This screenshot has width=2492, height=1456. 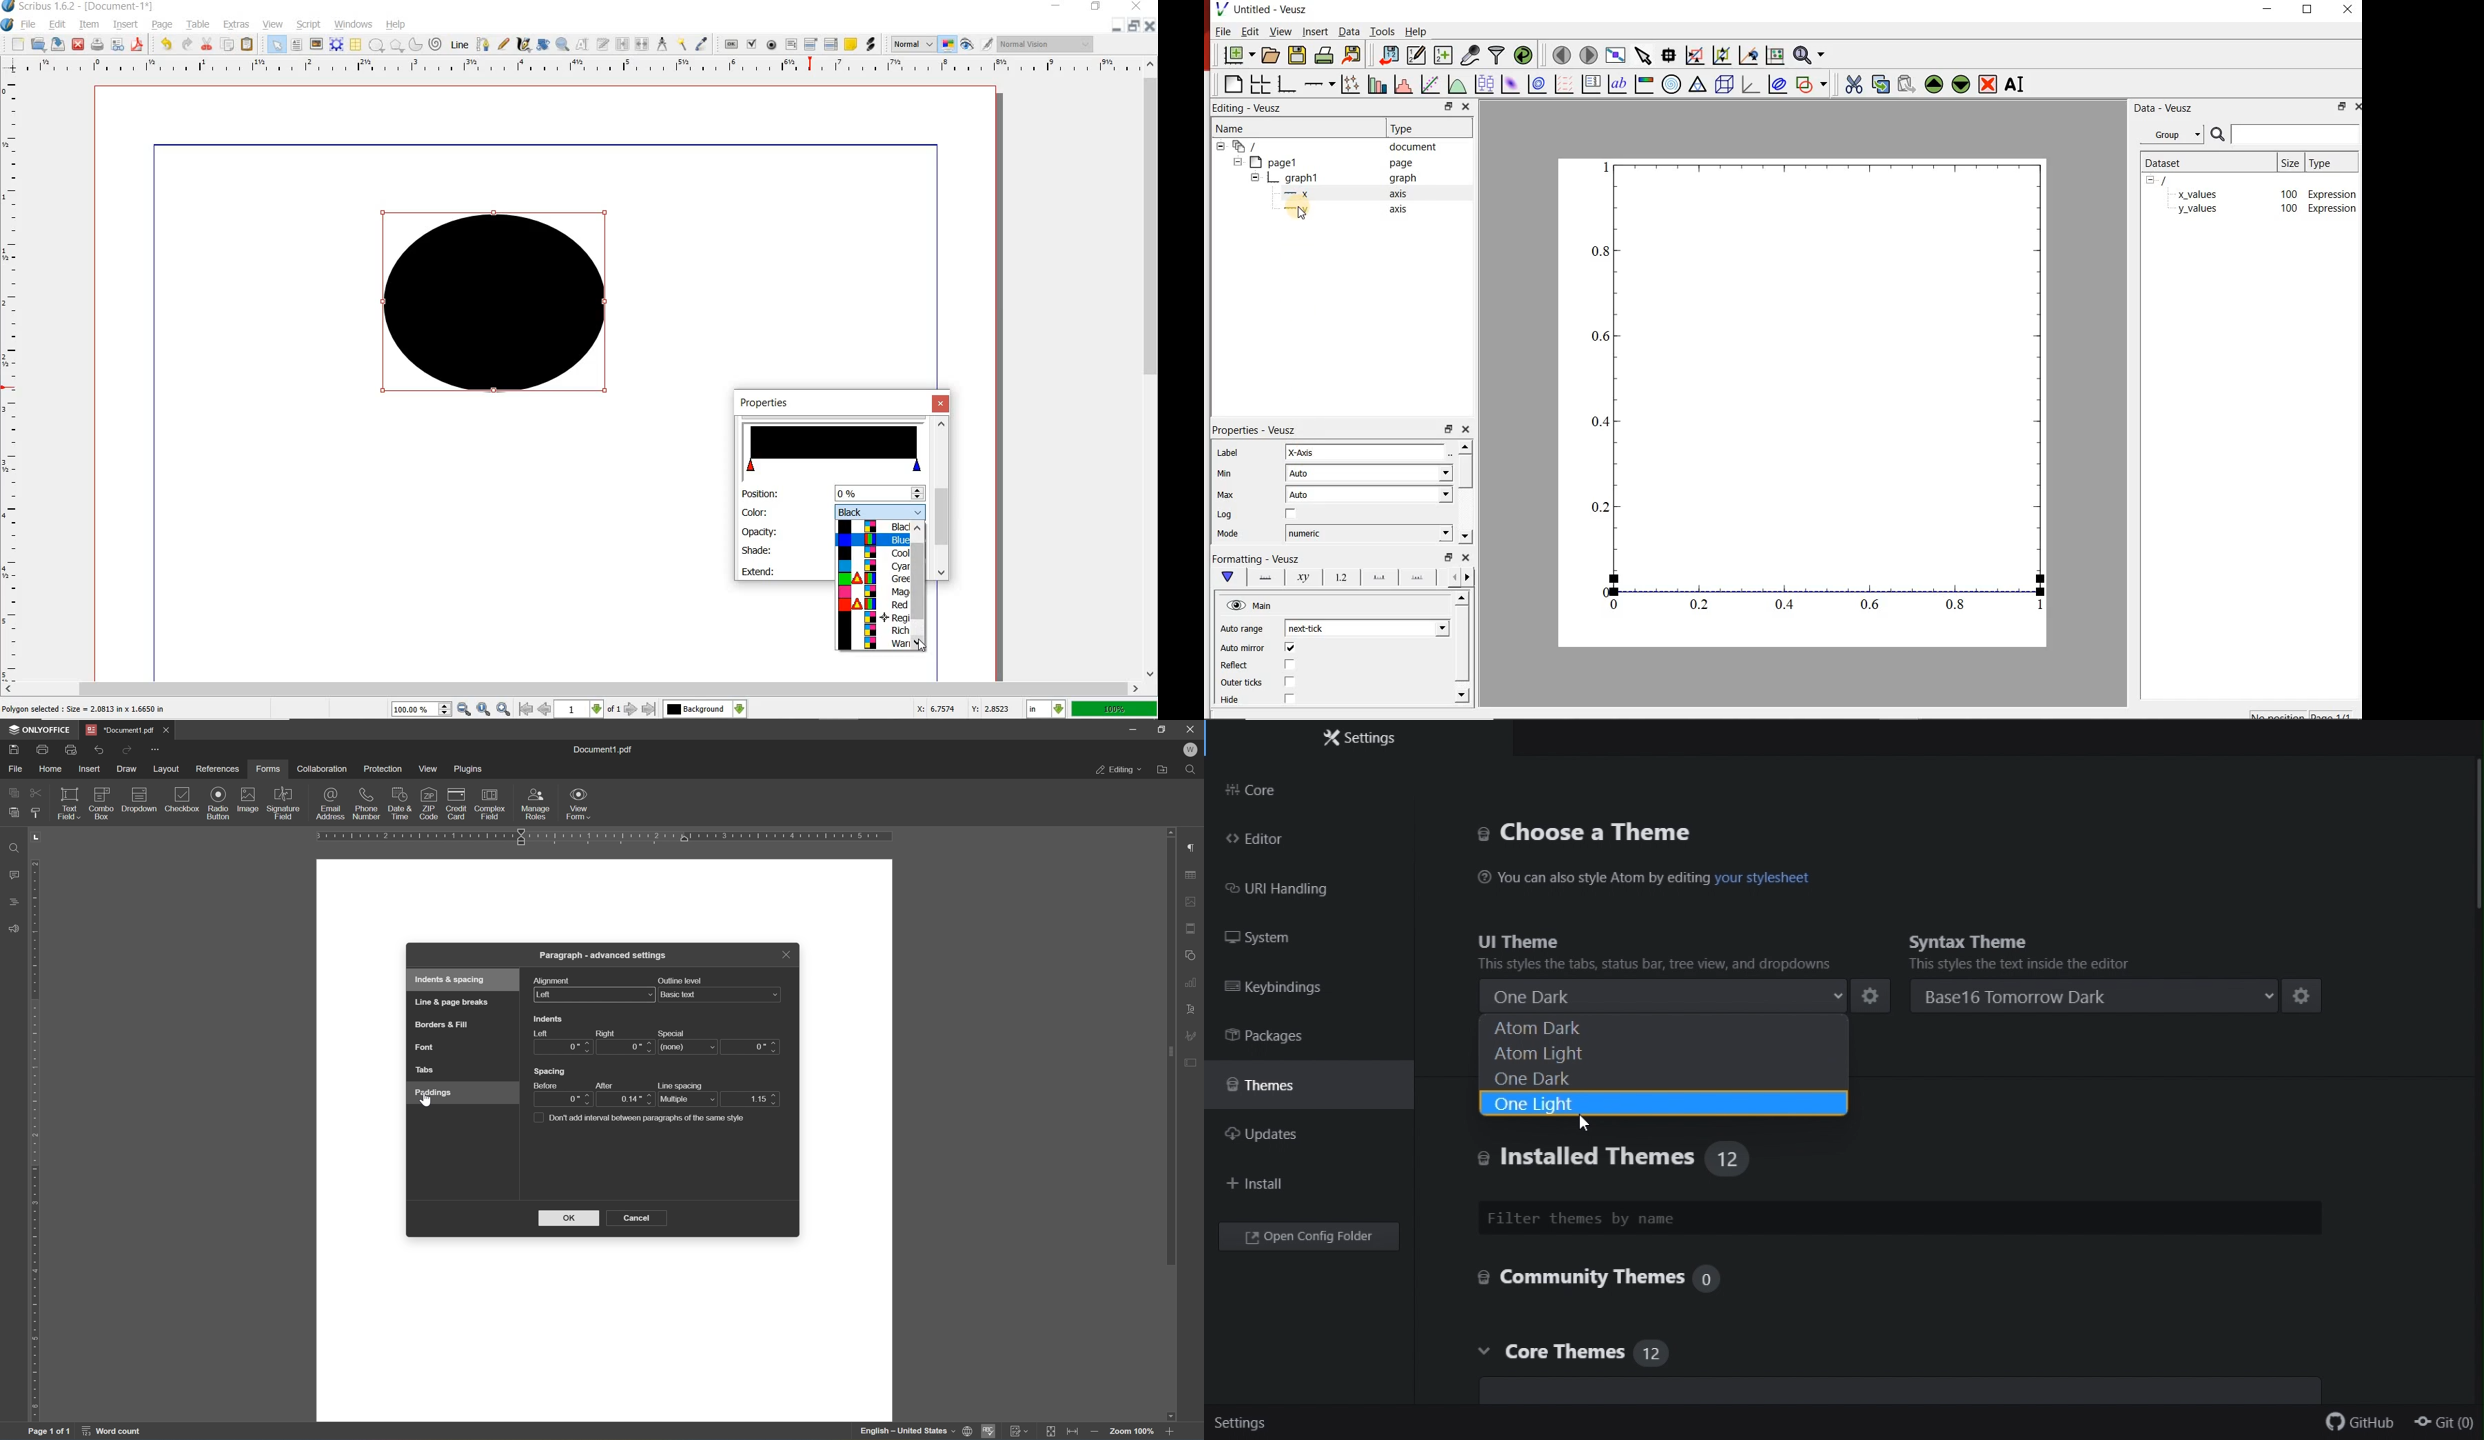 I want to click on settings, so click(x=1239, y=1426).